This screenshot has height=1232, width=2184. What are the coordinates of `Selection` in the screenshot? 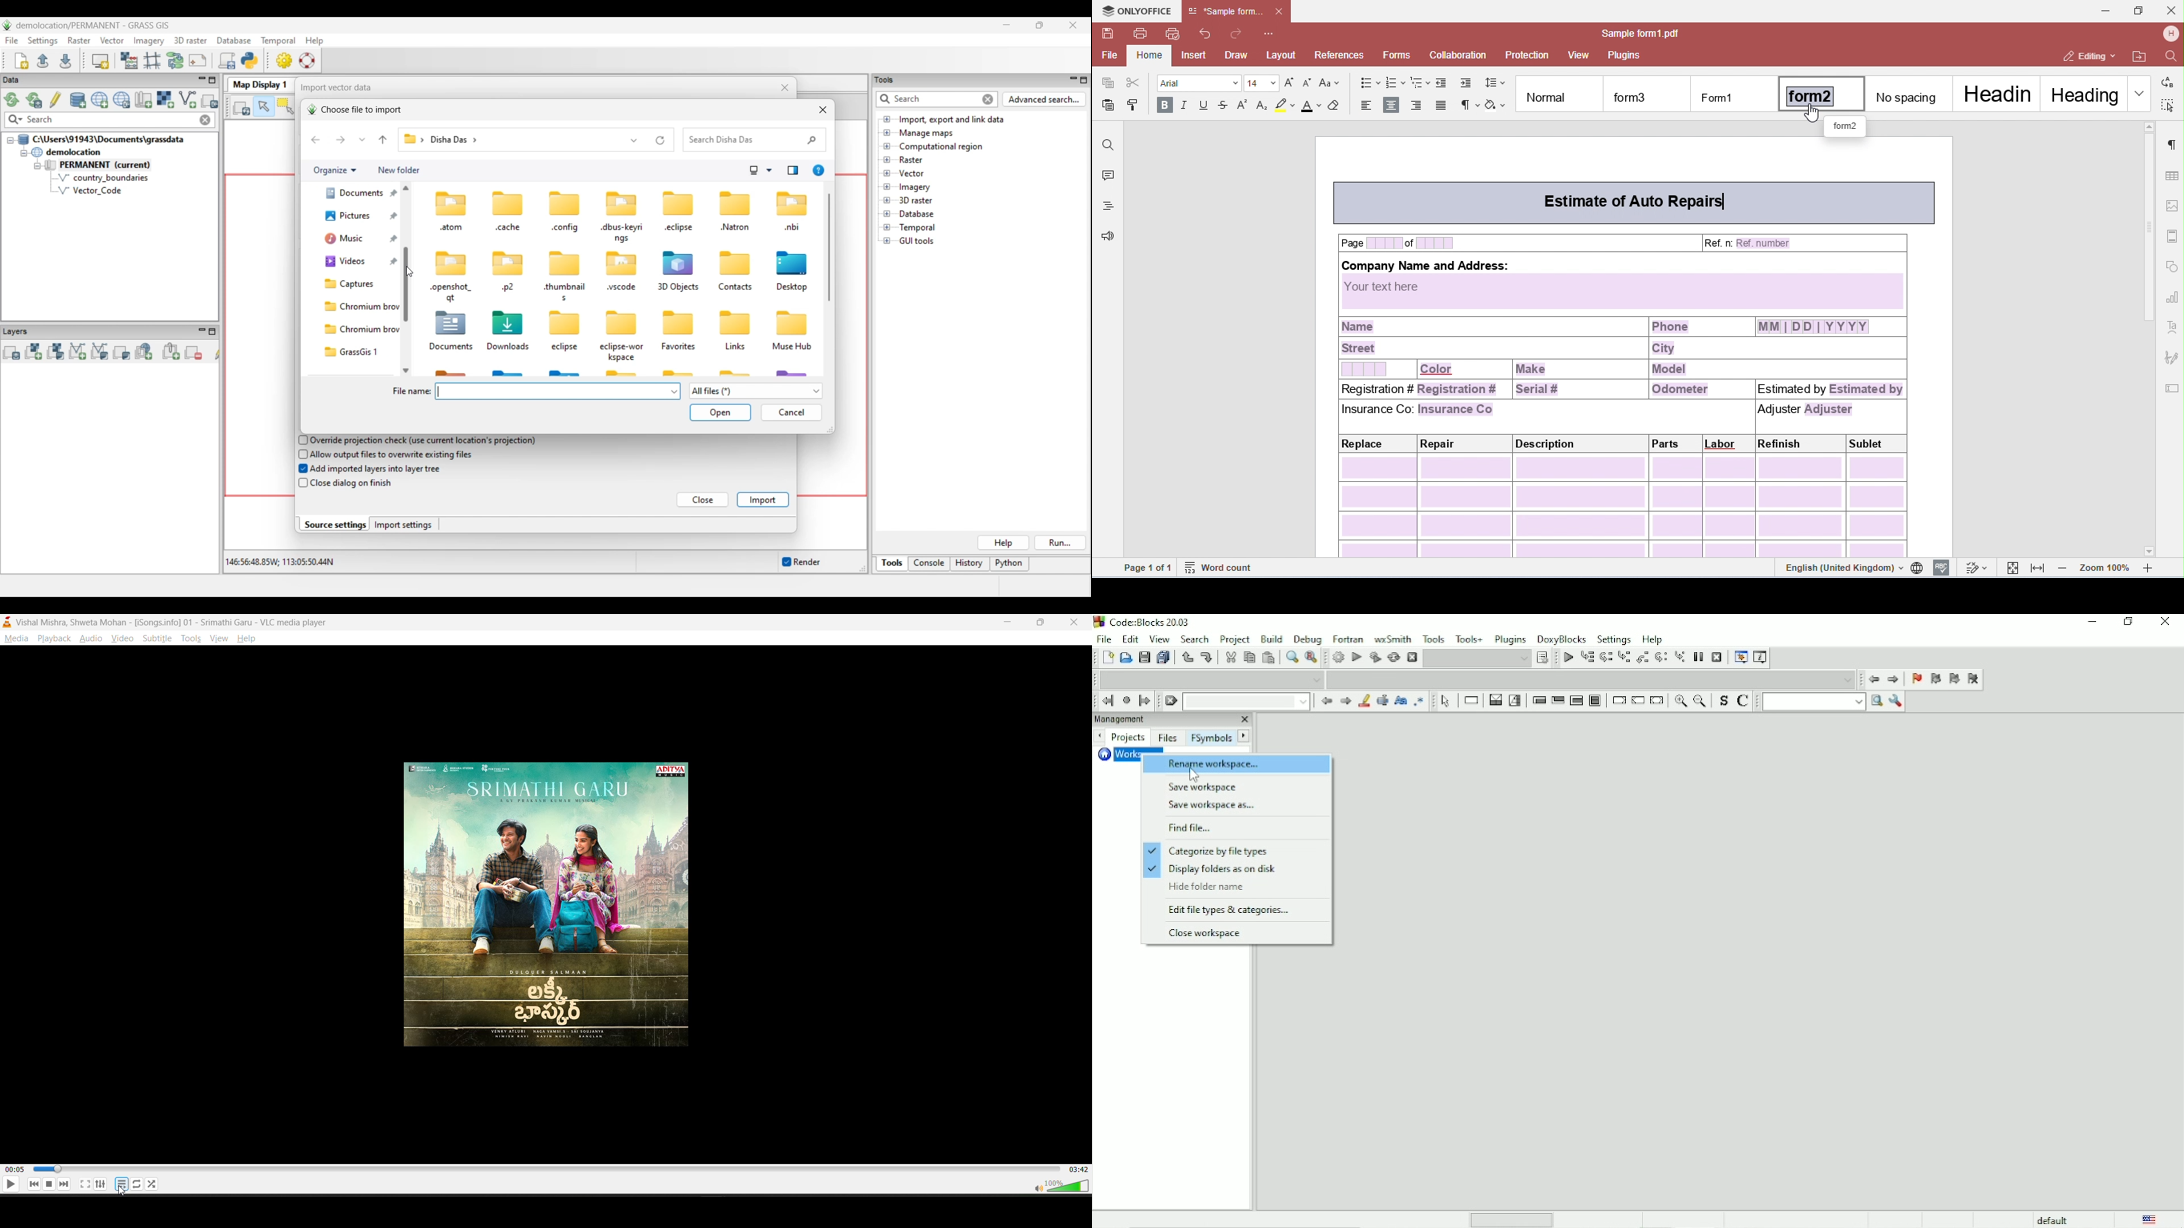 It's located at (1516, 700).